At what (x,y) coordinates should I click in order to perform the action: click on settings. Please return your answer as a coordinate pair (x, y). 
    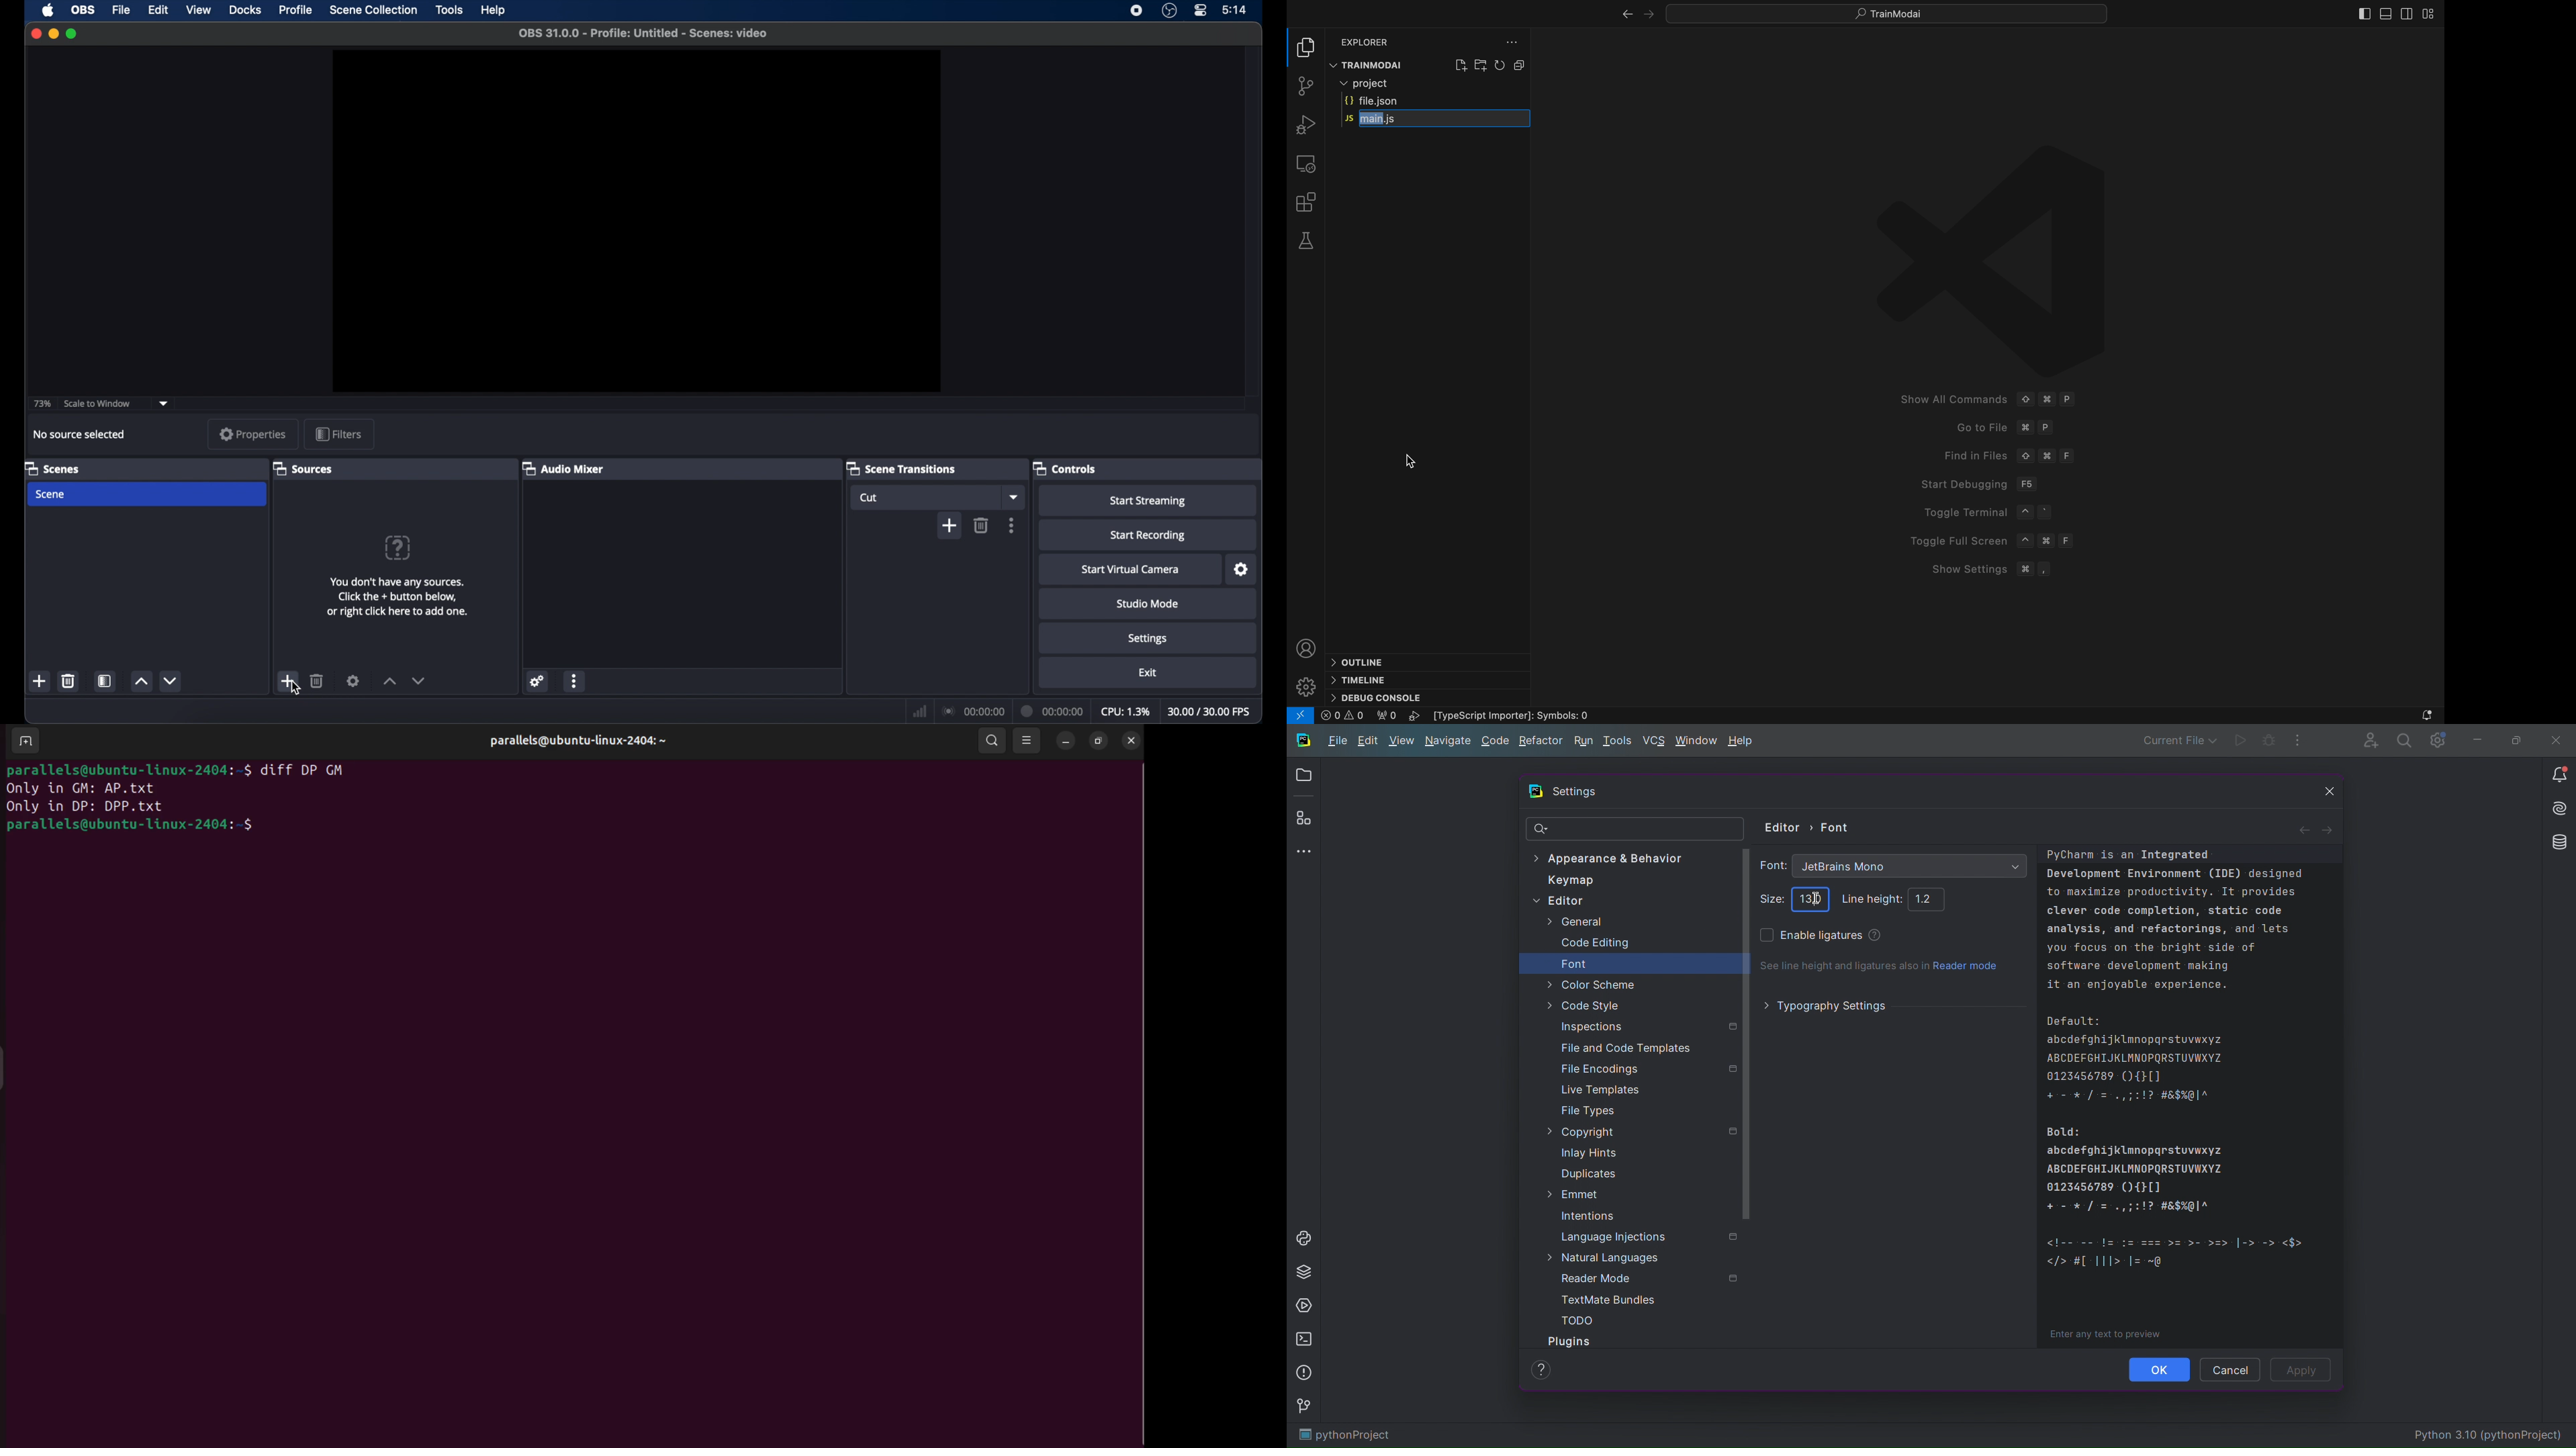
    Looking at the image, I should click on (353, 680).